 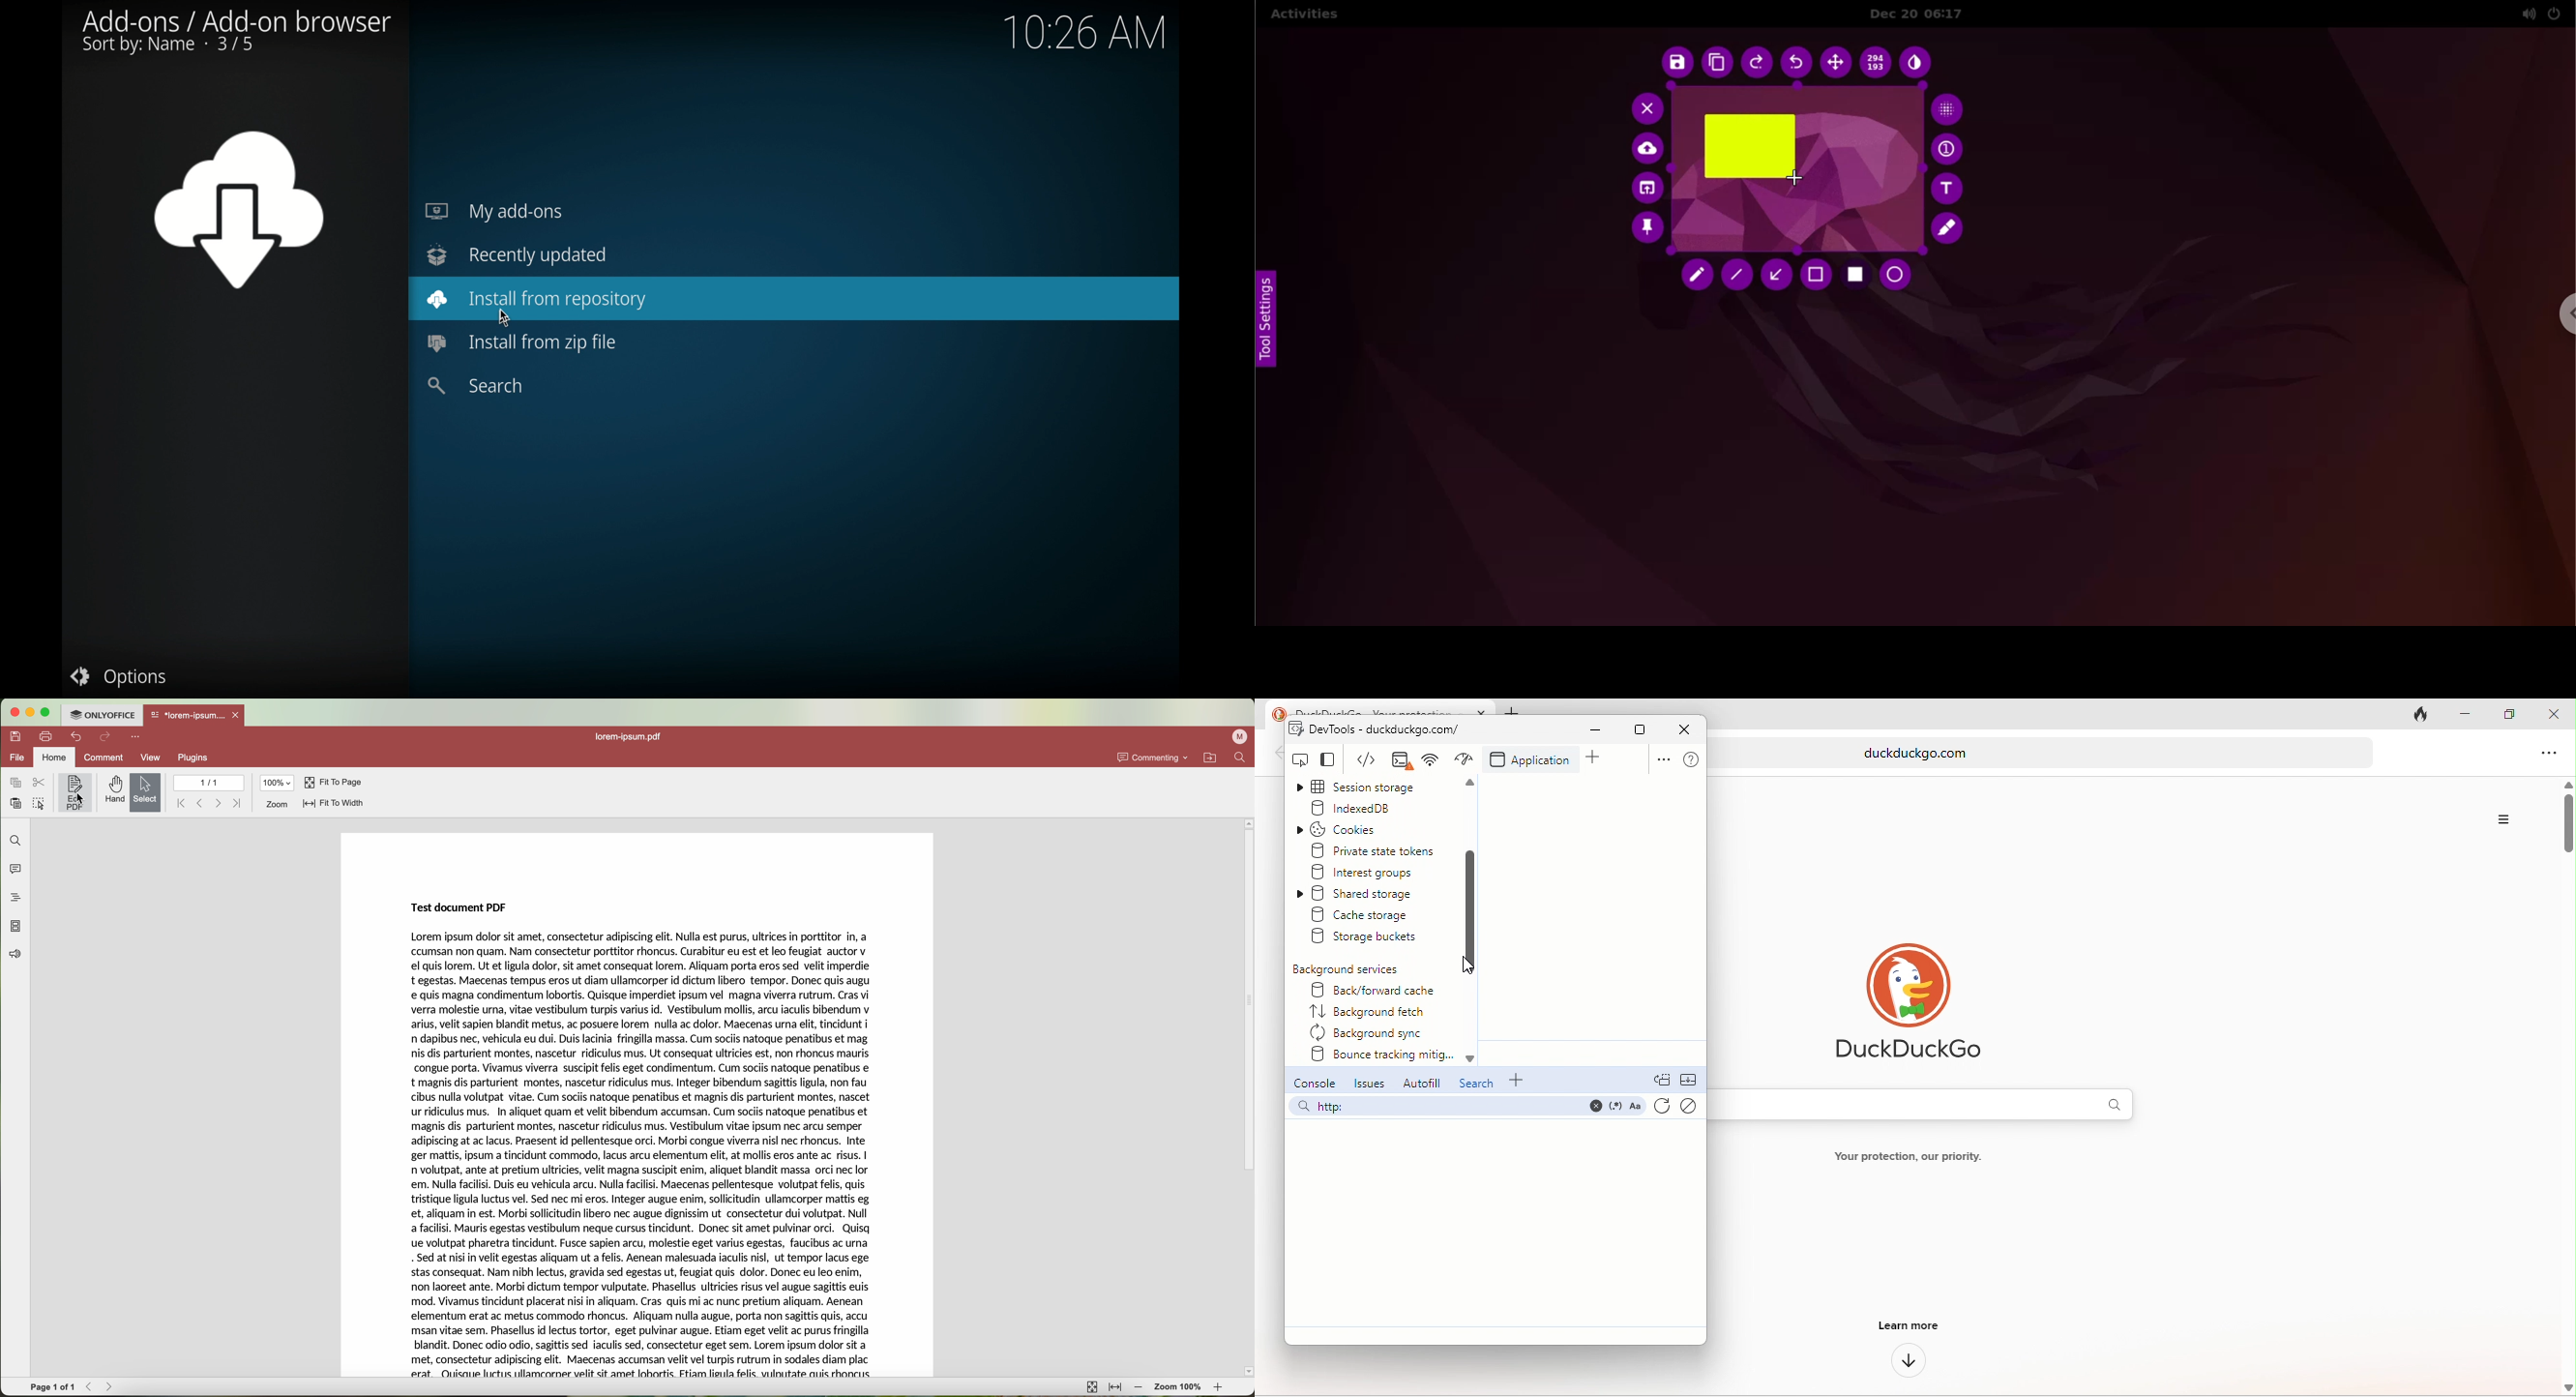 What do you see at coordinates (2502, 819) in the screenshot?
I see `Options` at bounding box center [2502, 819].